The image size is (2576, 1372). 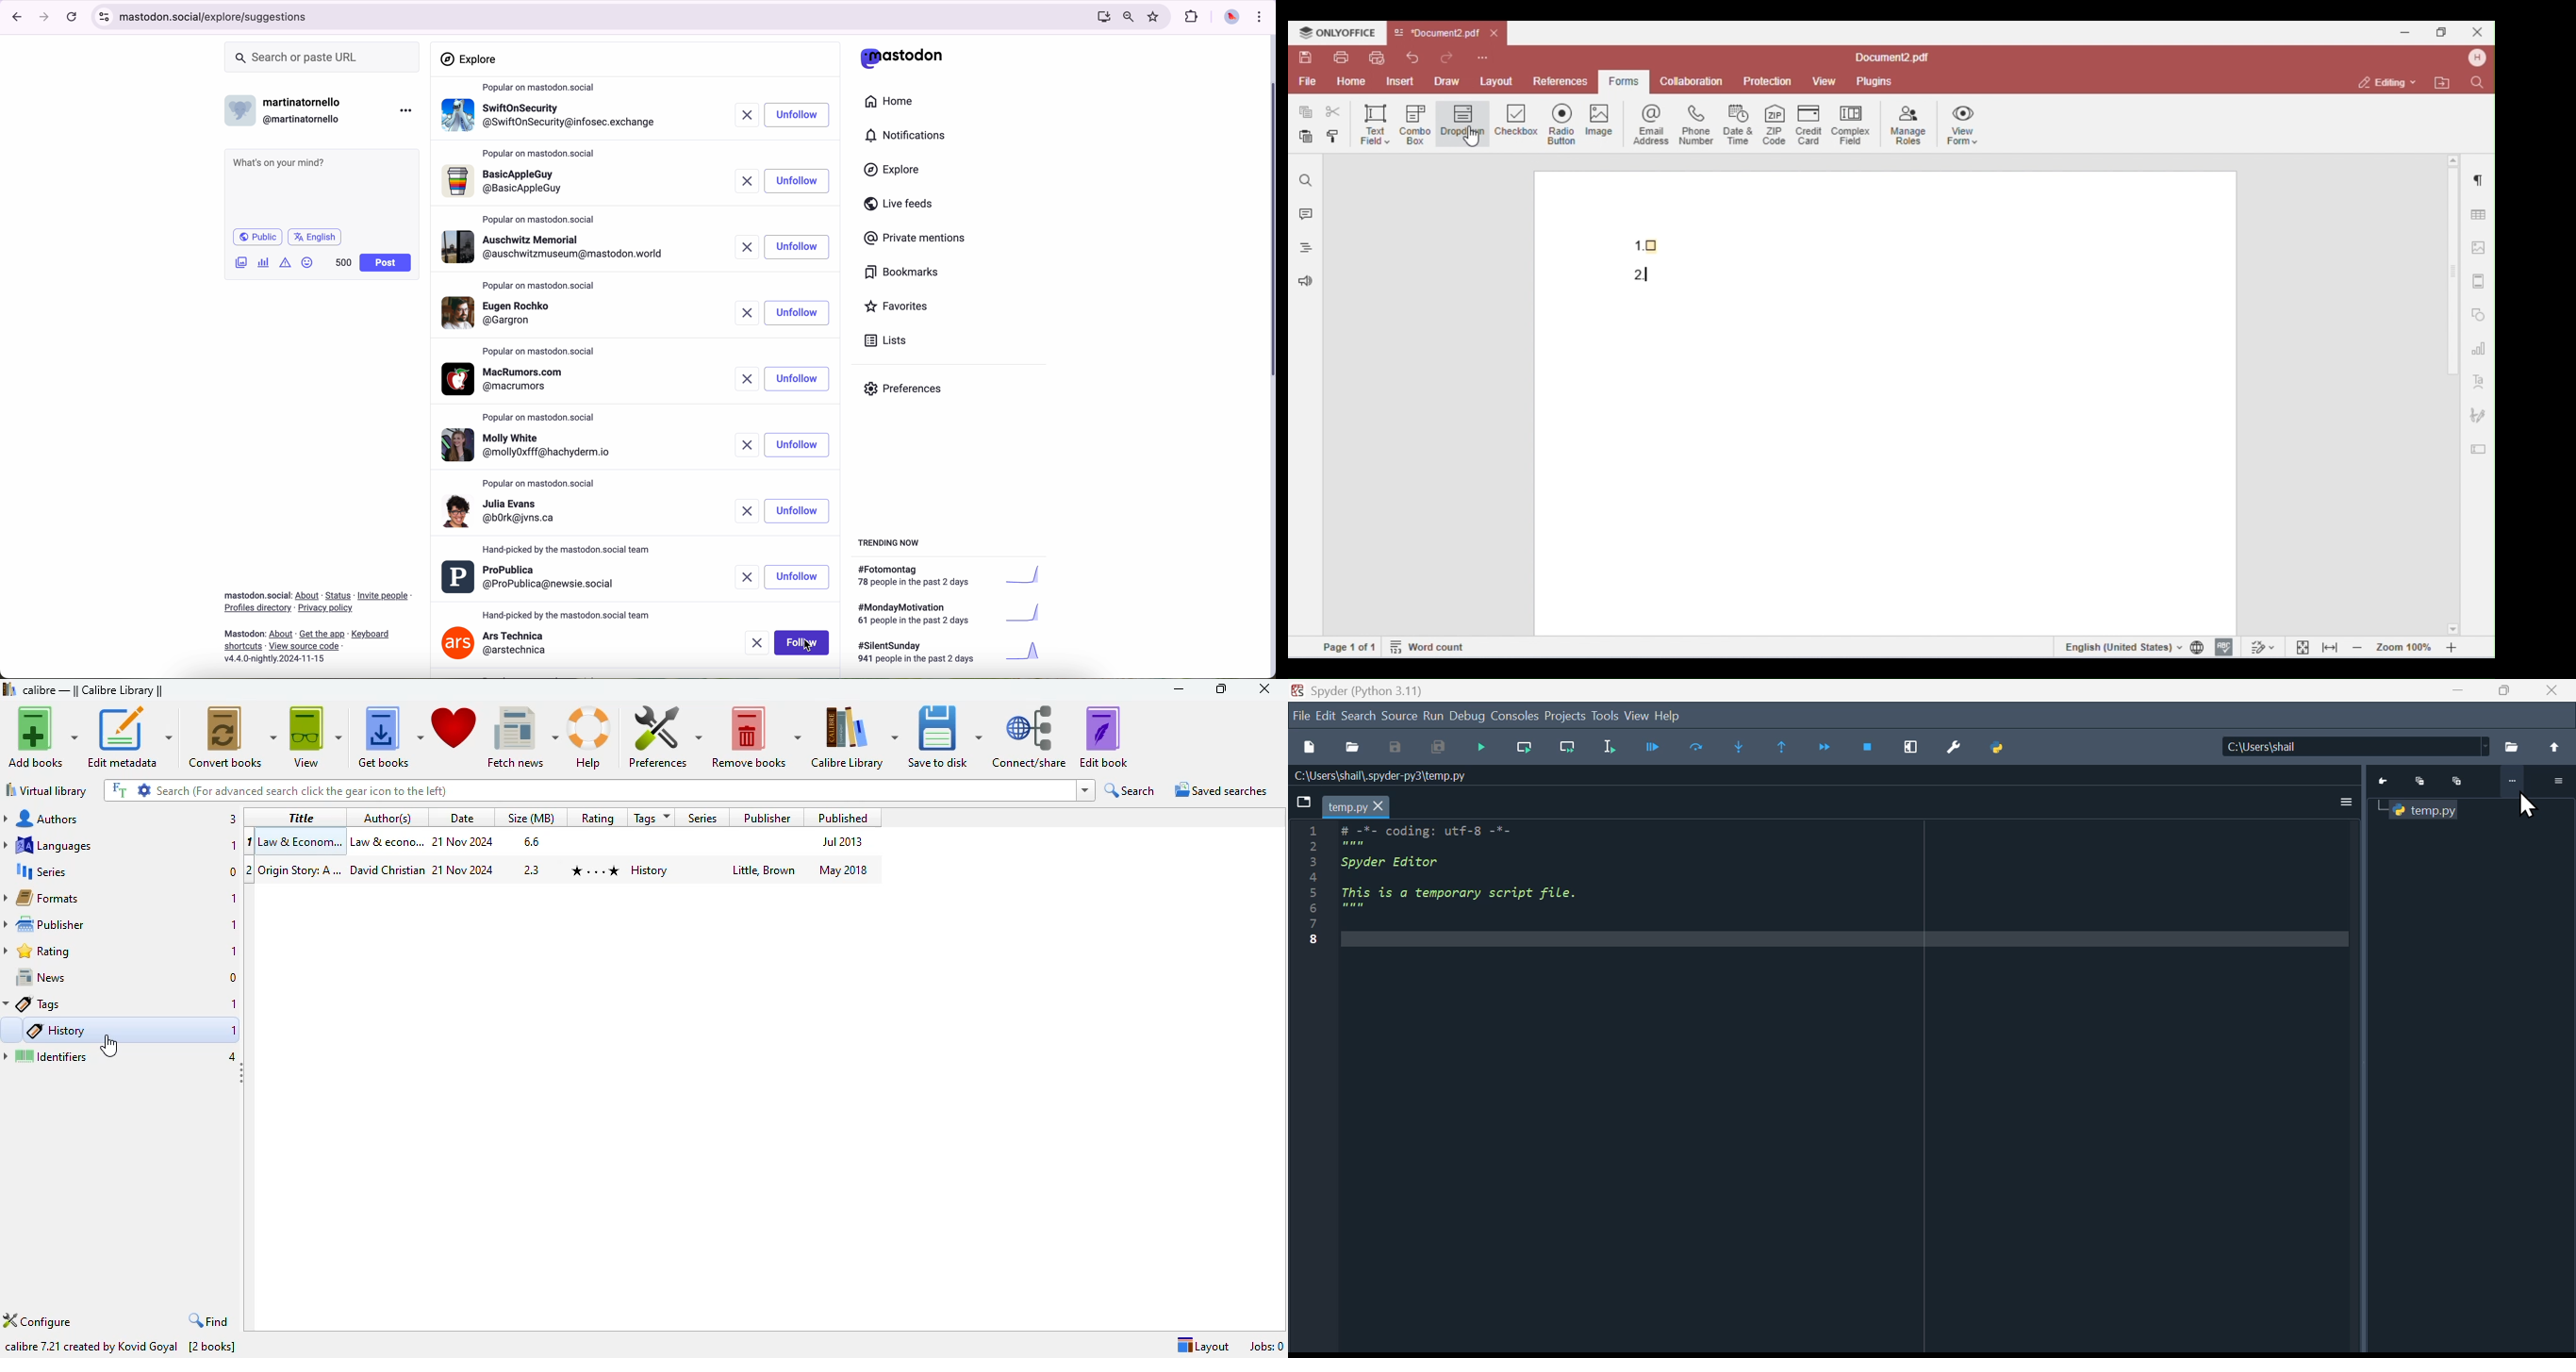 I want to click on cursor, so click(x=807, y=646).